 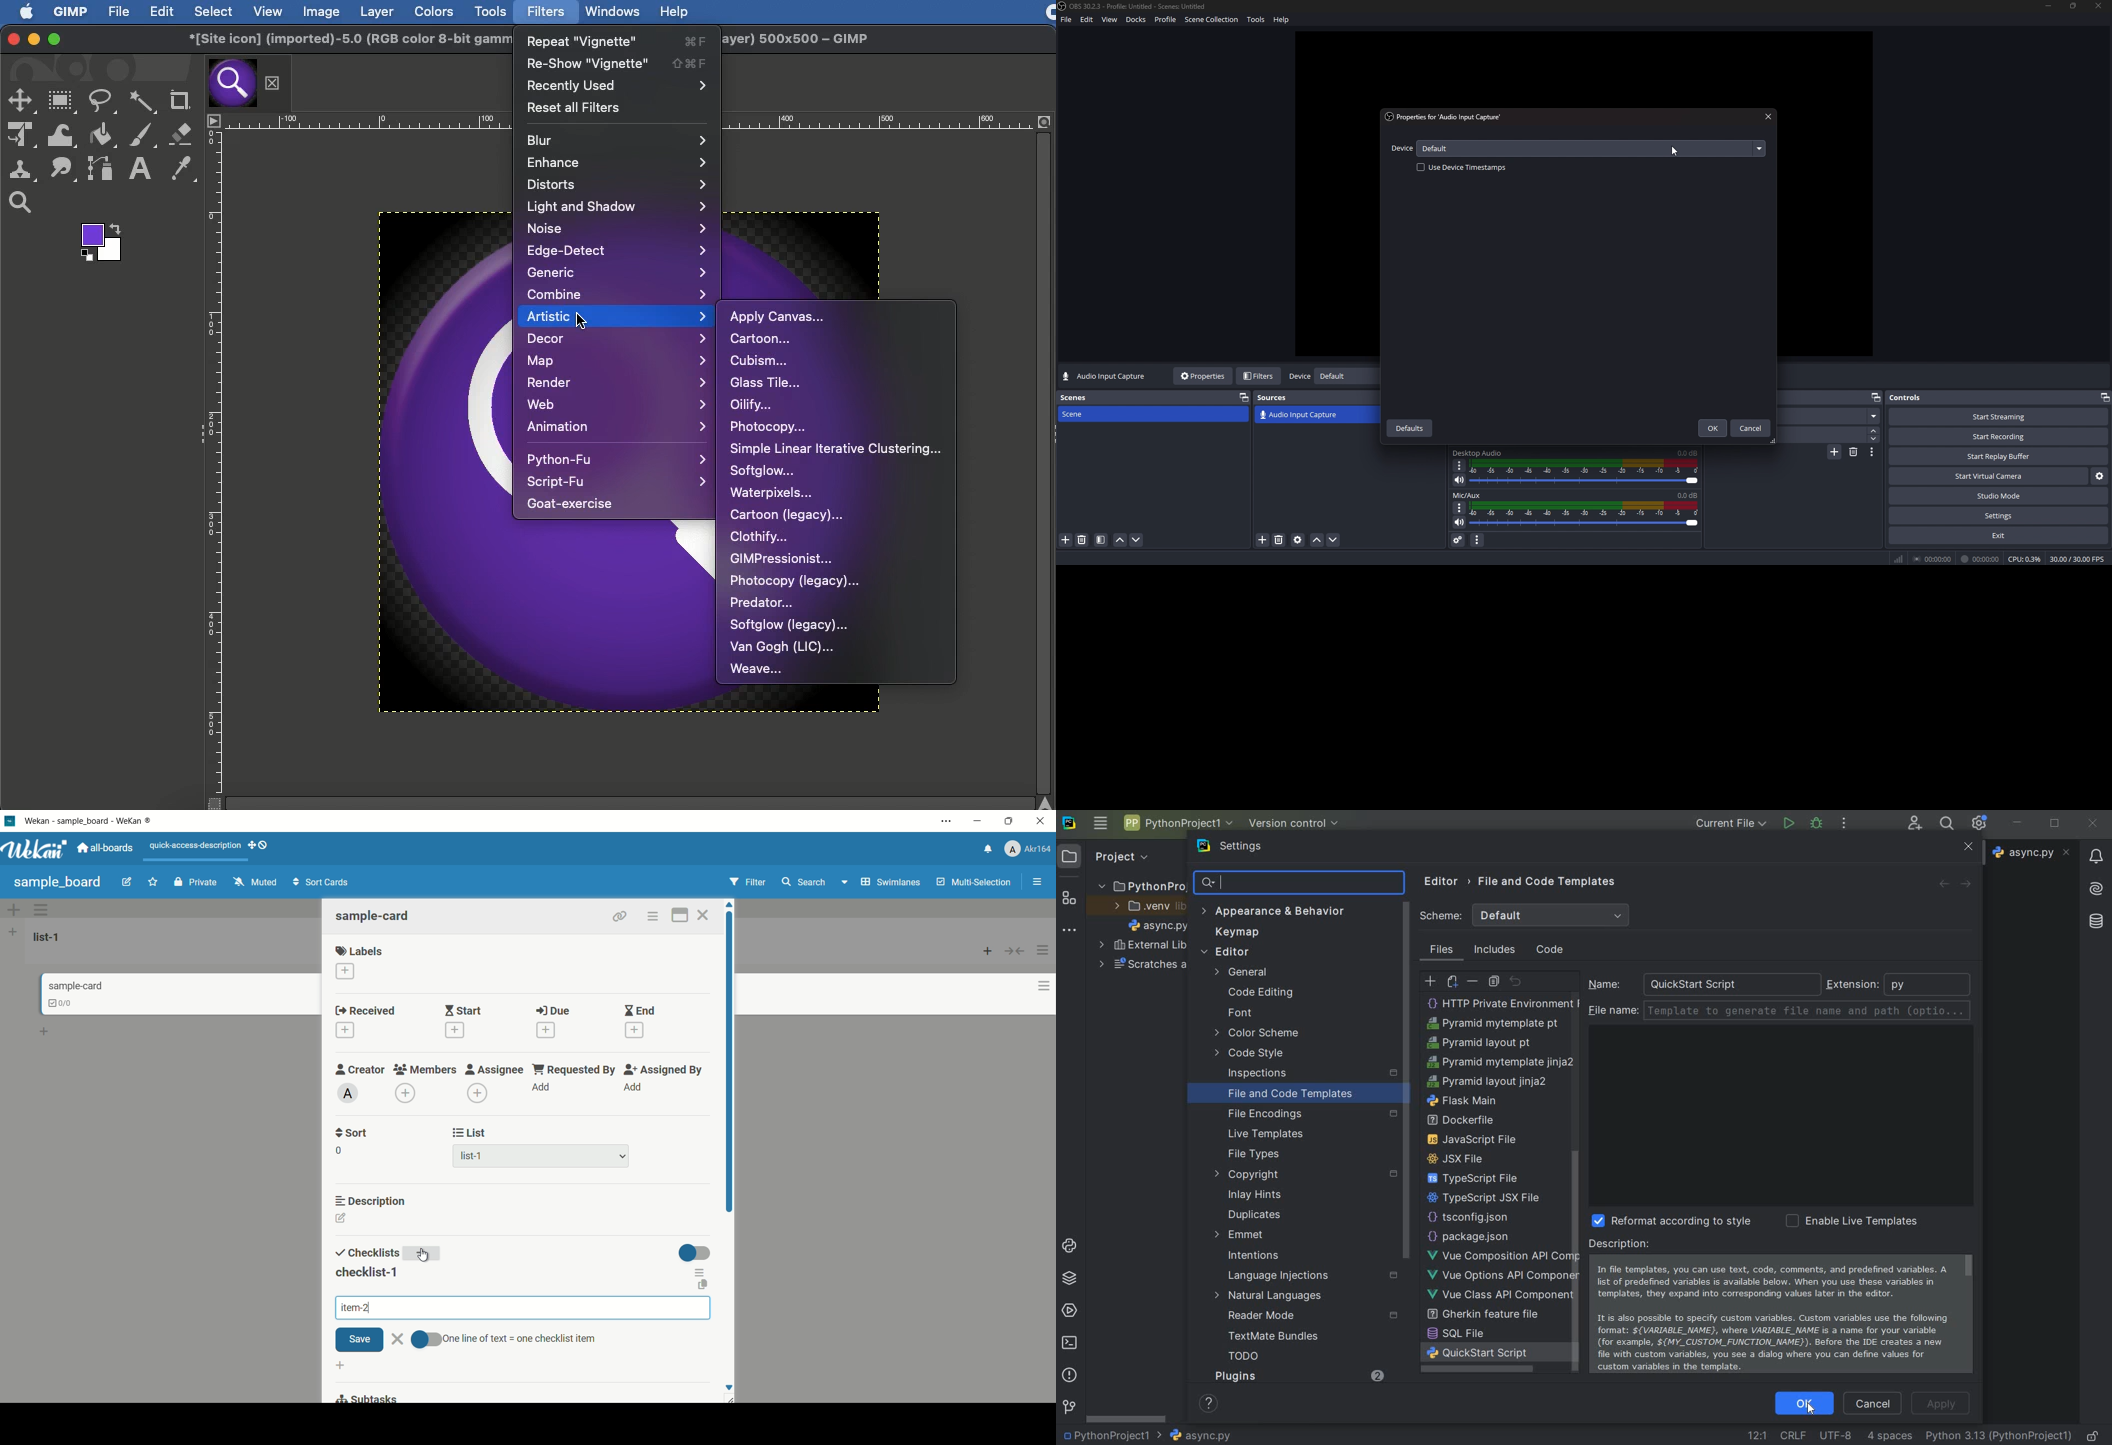 I want to click on live templates, so click(x=1275, y=1135).